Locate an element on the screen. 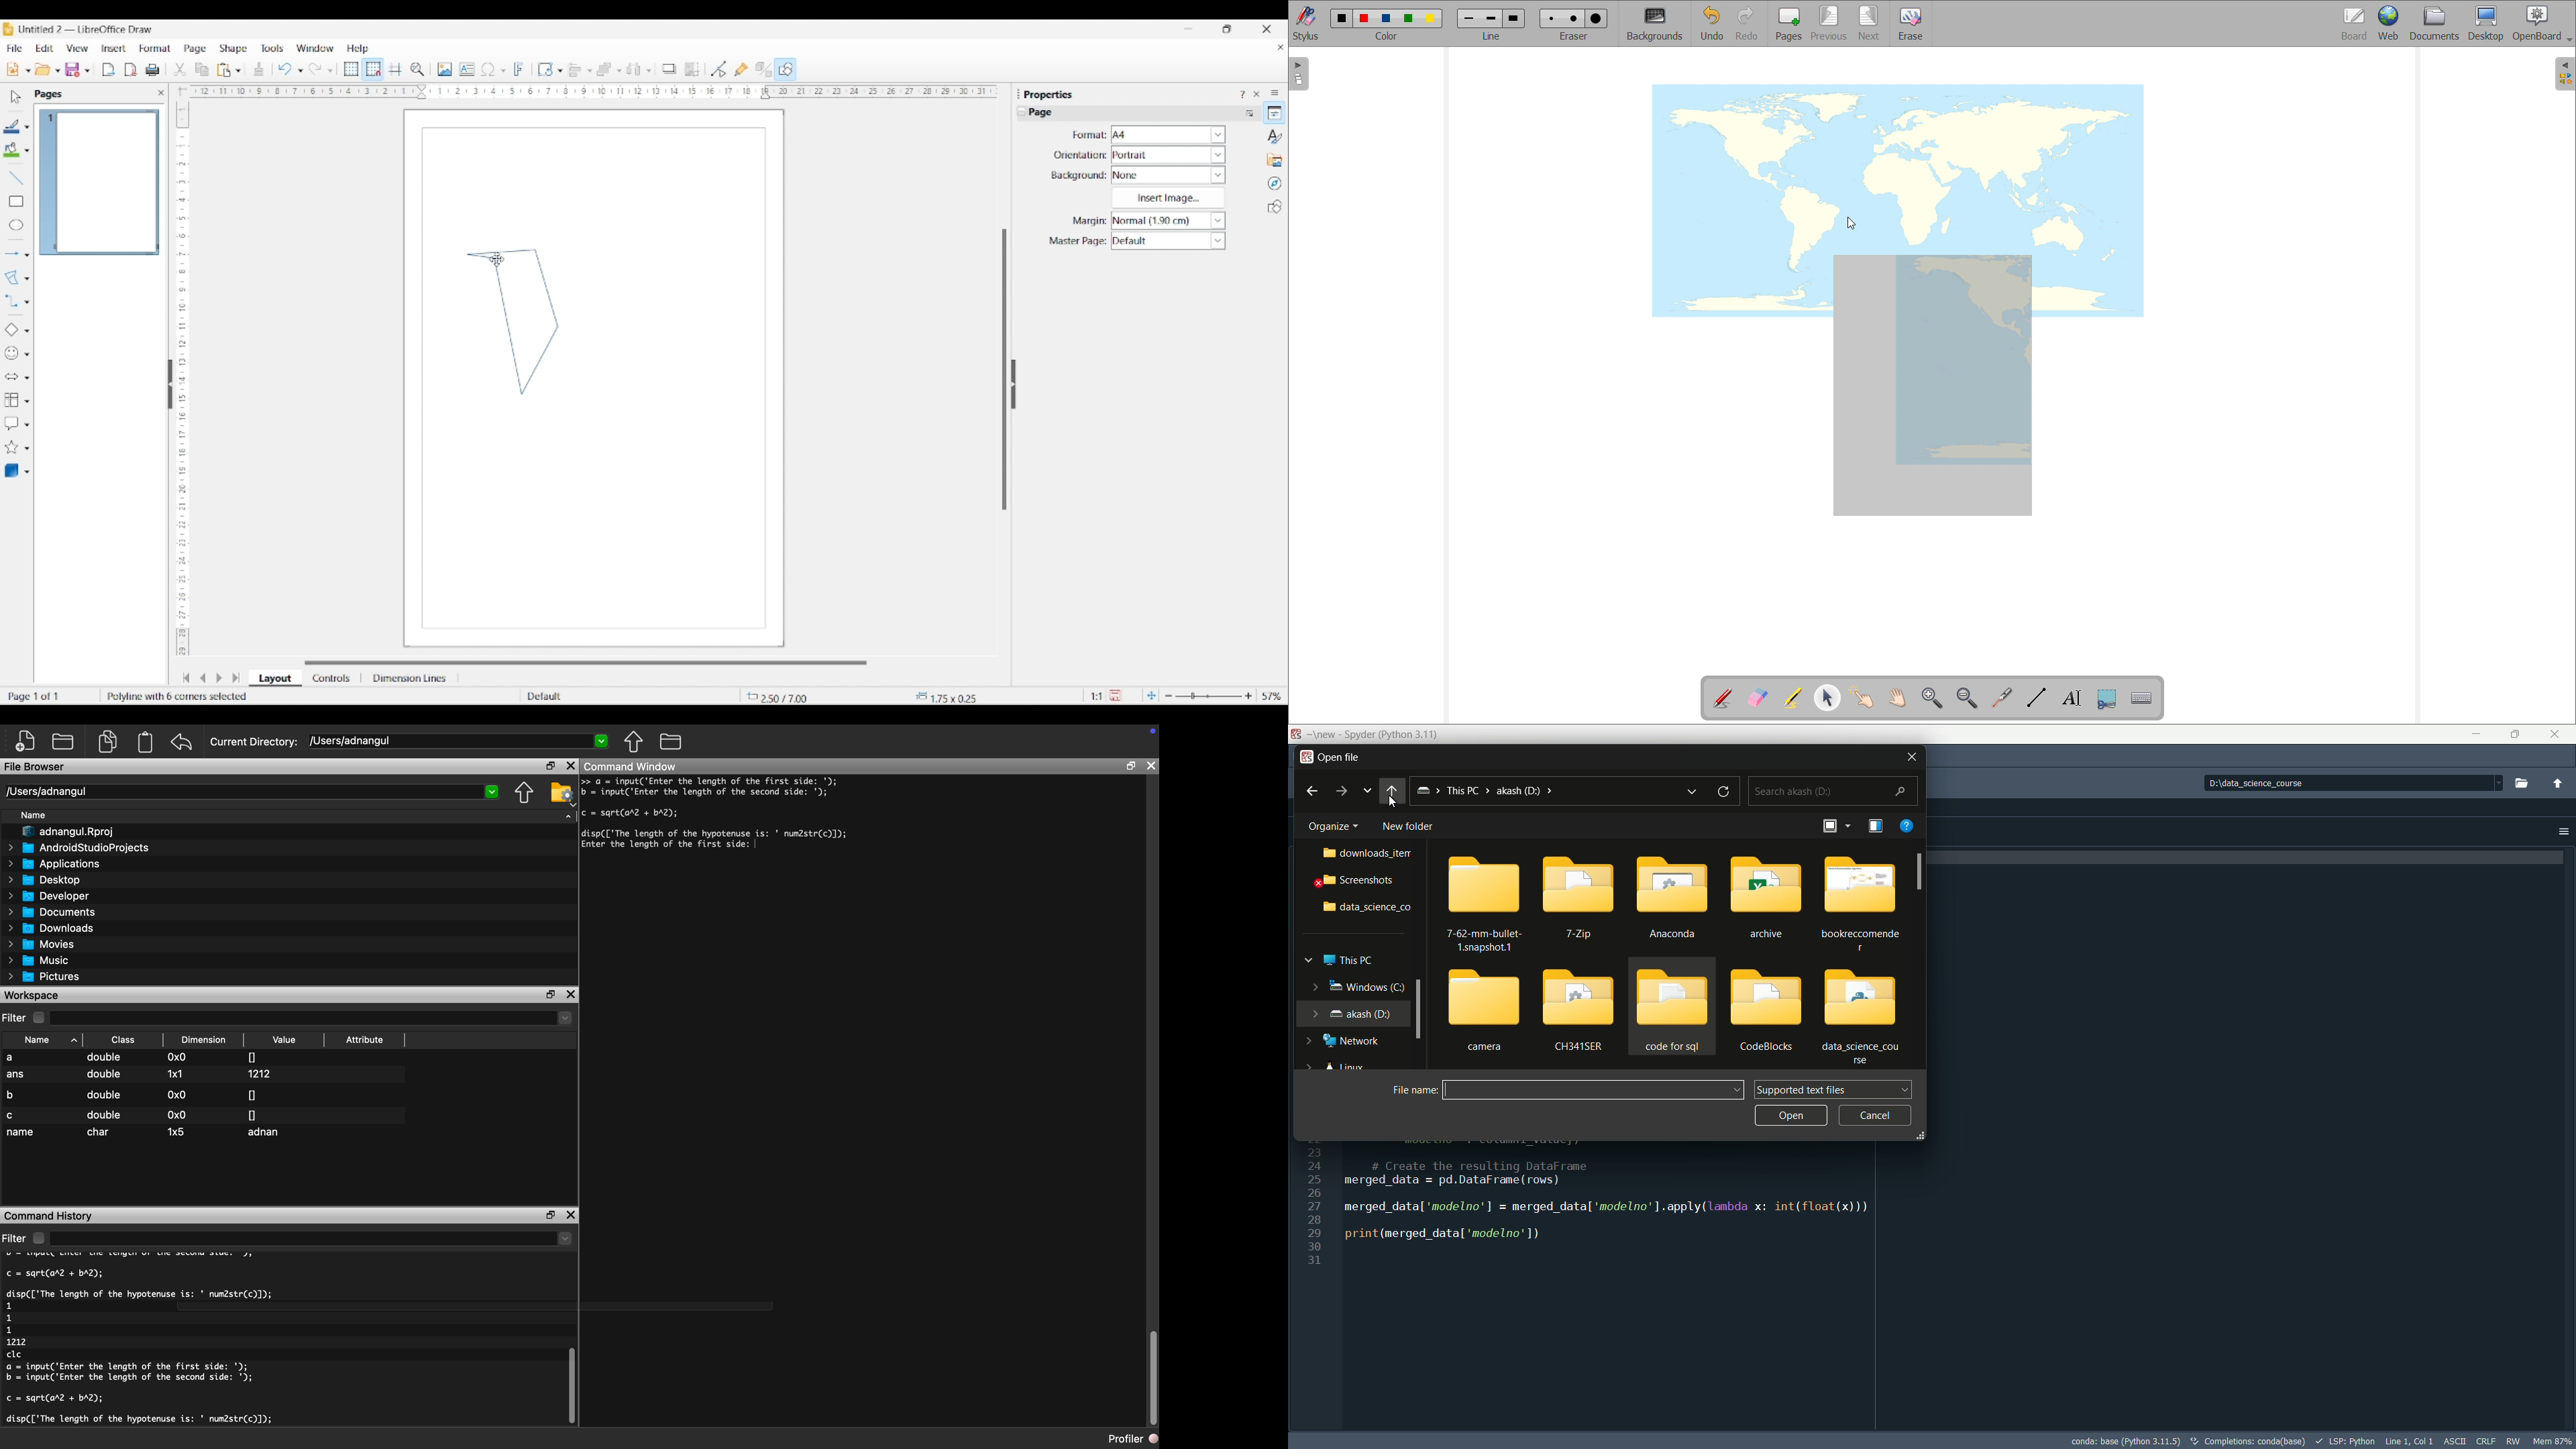 Image resolution: width=2576 pixels, height=1456 pixels. Basic shape options is located at coordinates (27, 331).